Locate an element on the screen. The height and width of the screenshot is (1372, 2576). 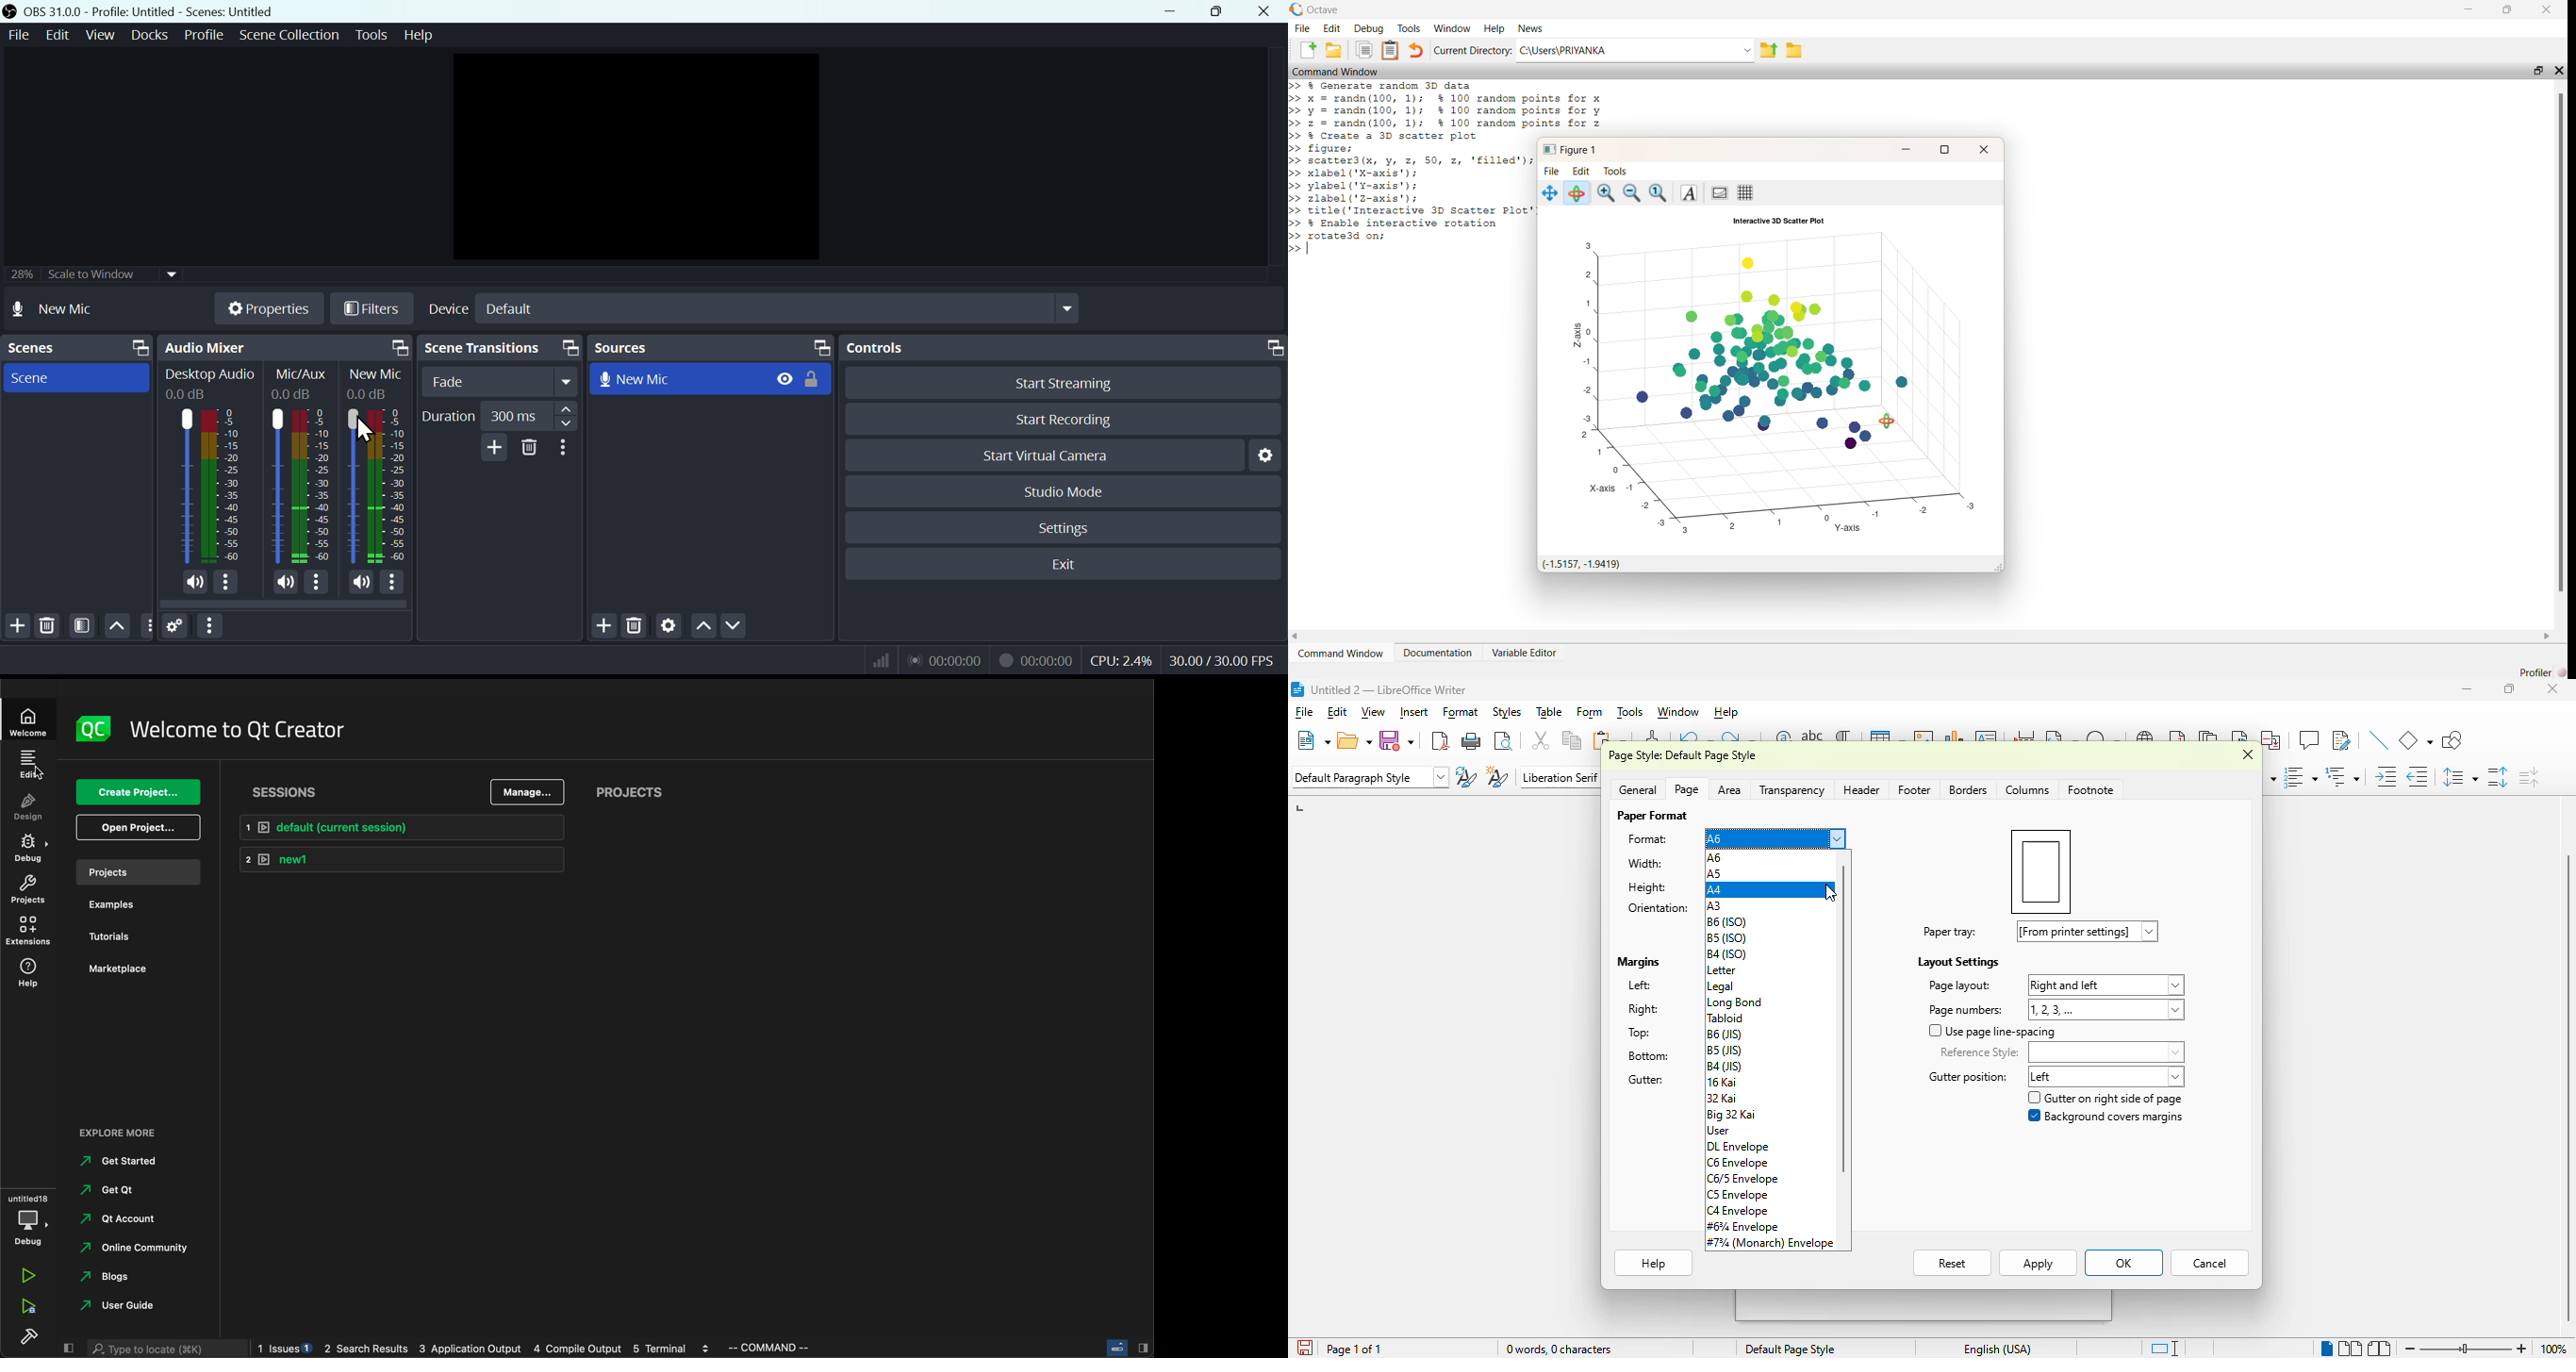
scroll bar is located at coordinates (2560, 341).